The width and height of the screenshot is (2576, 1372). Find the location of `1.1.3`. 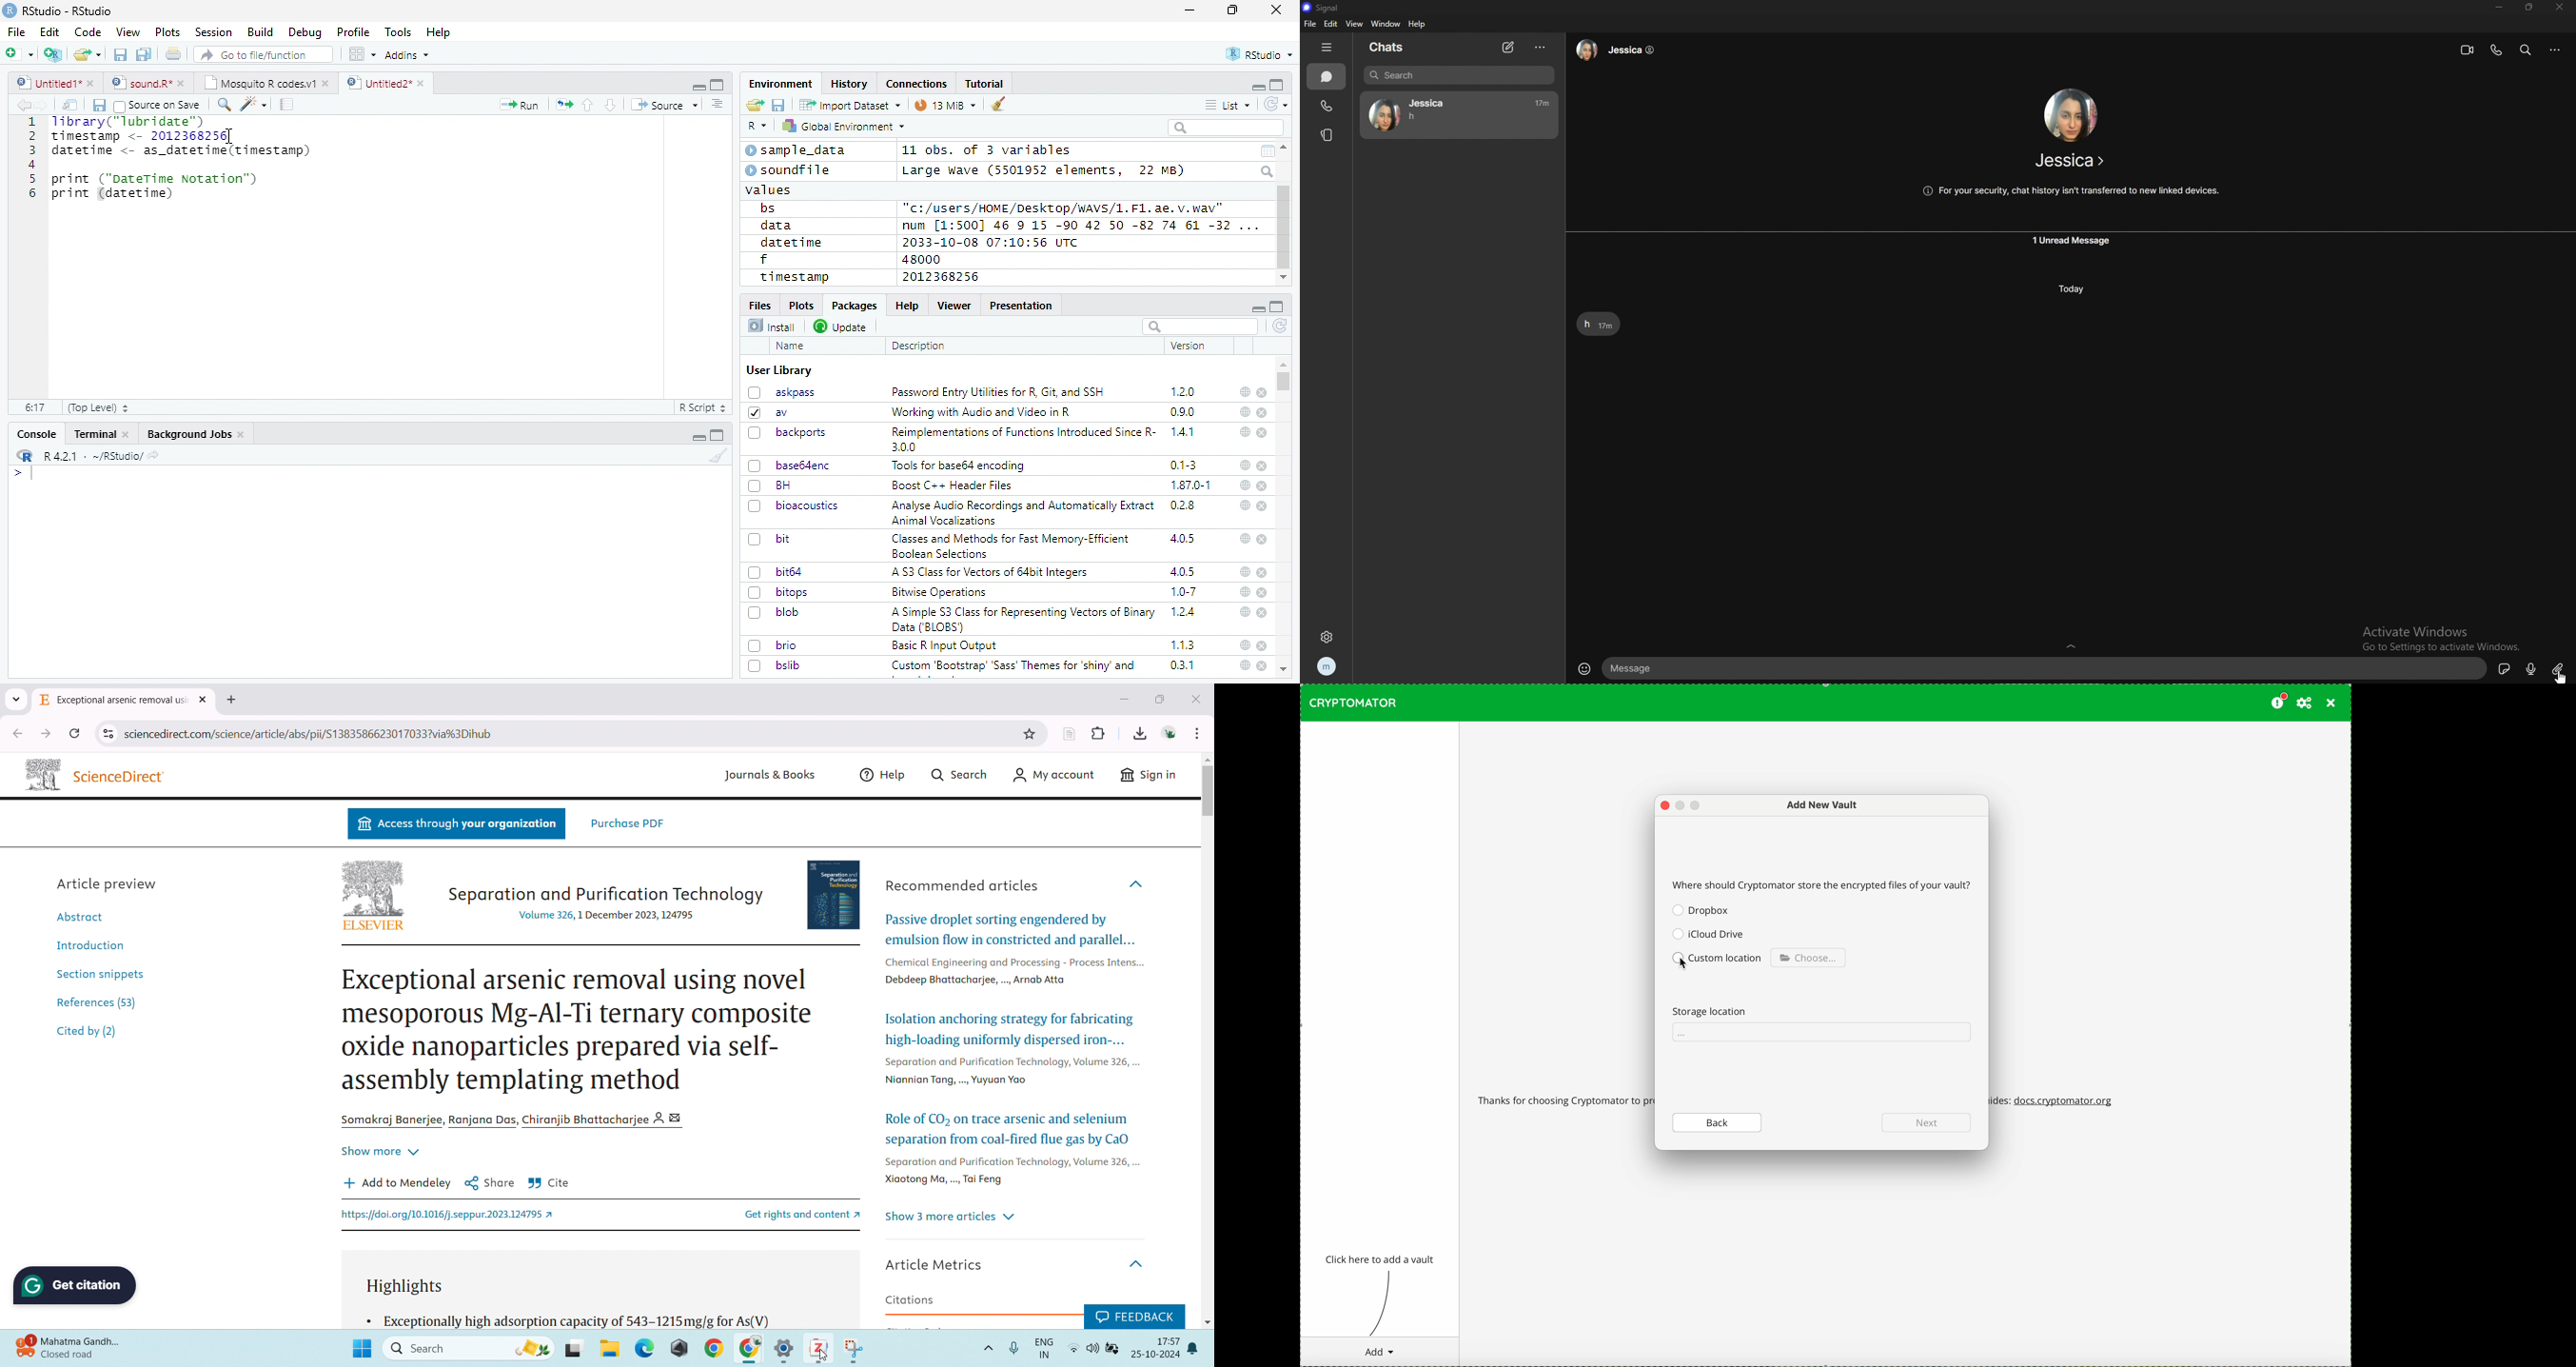

1.1.3 is located at coordinates (1183, 644).